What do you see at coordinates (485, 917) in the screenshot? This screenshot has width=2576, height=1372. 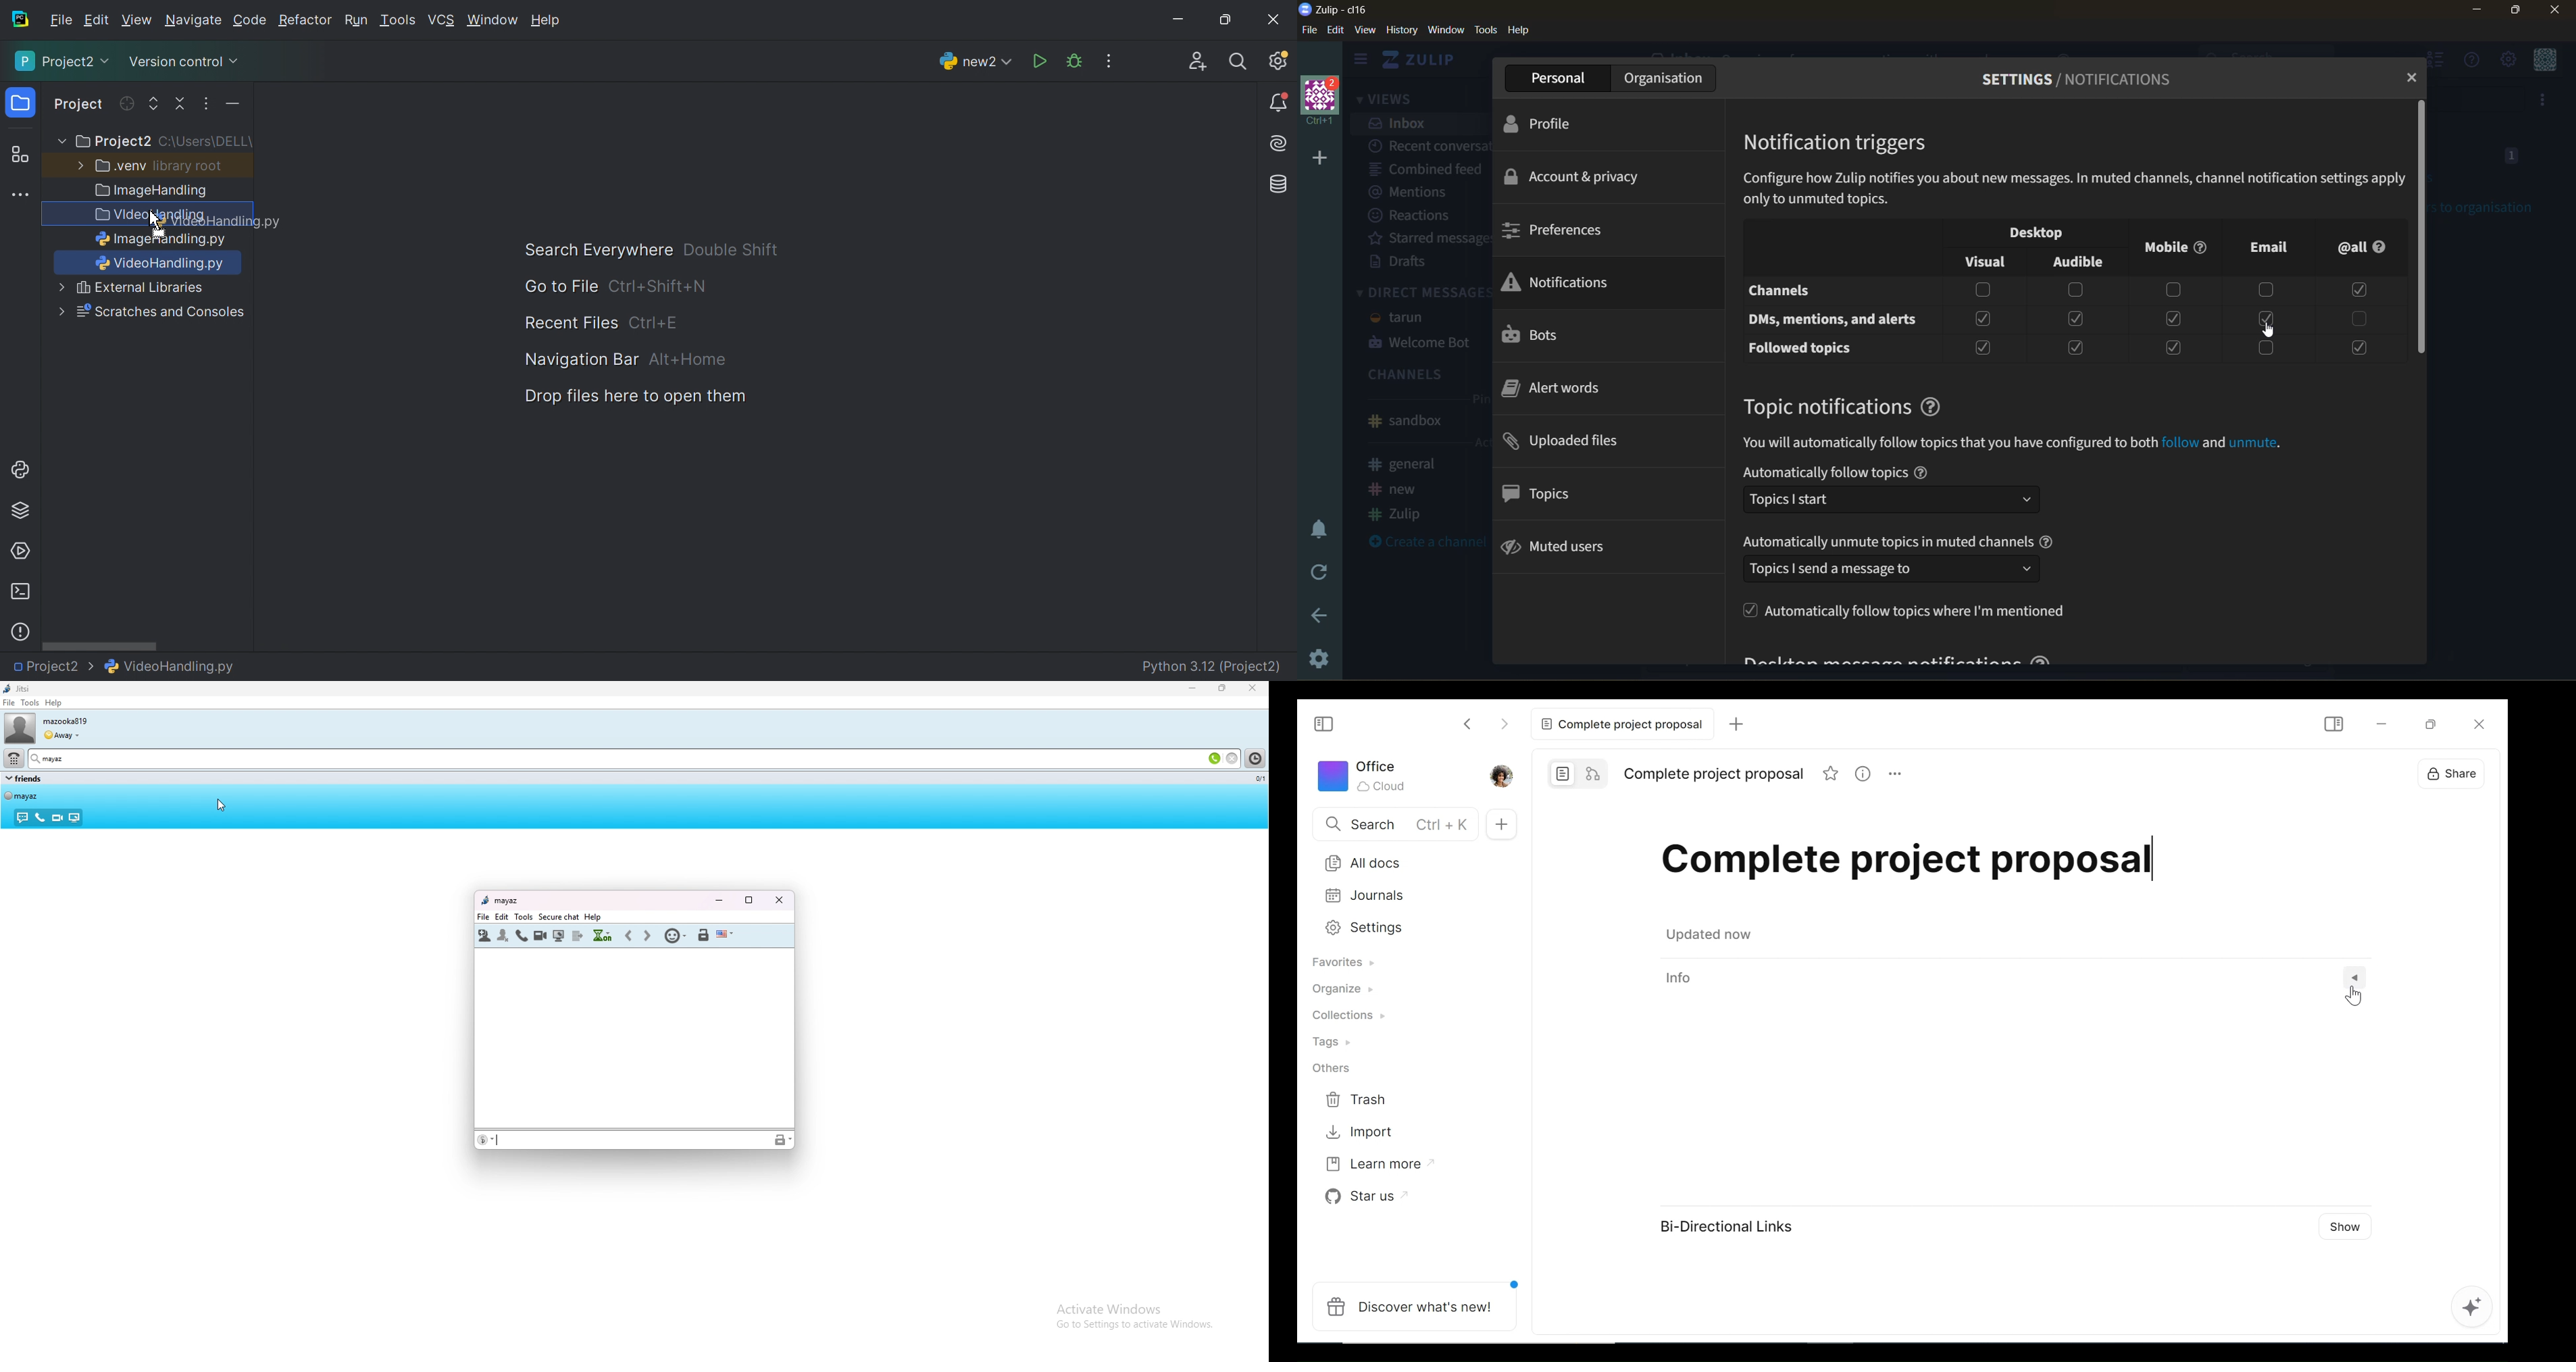 I see `file` at bounding box center [485, 917].